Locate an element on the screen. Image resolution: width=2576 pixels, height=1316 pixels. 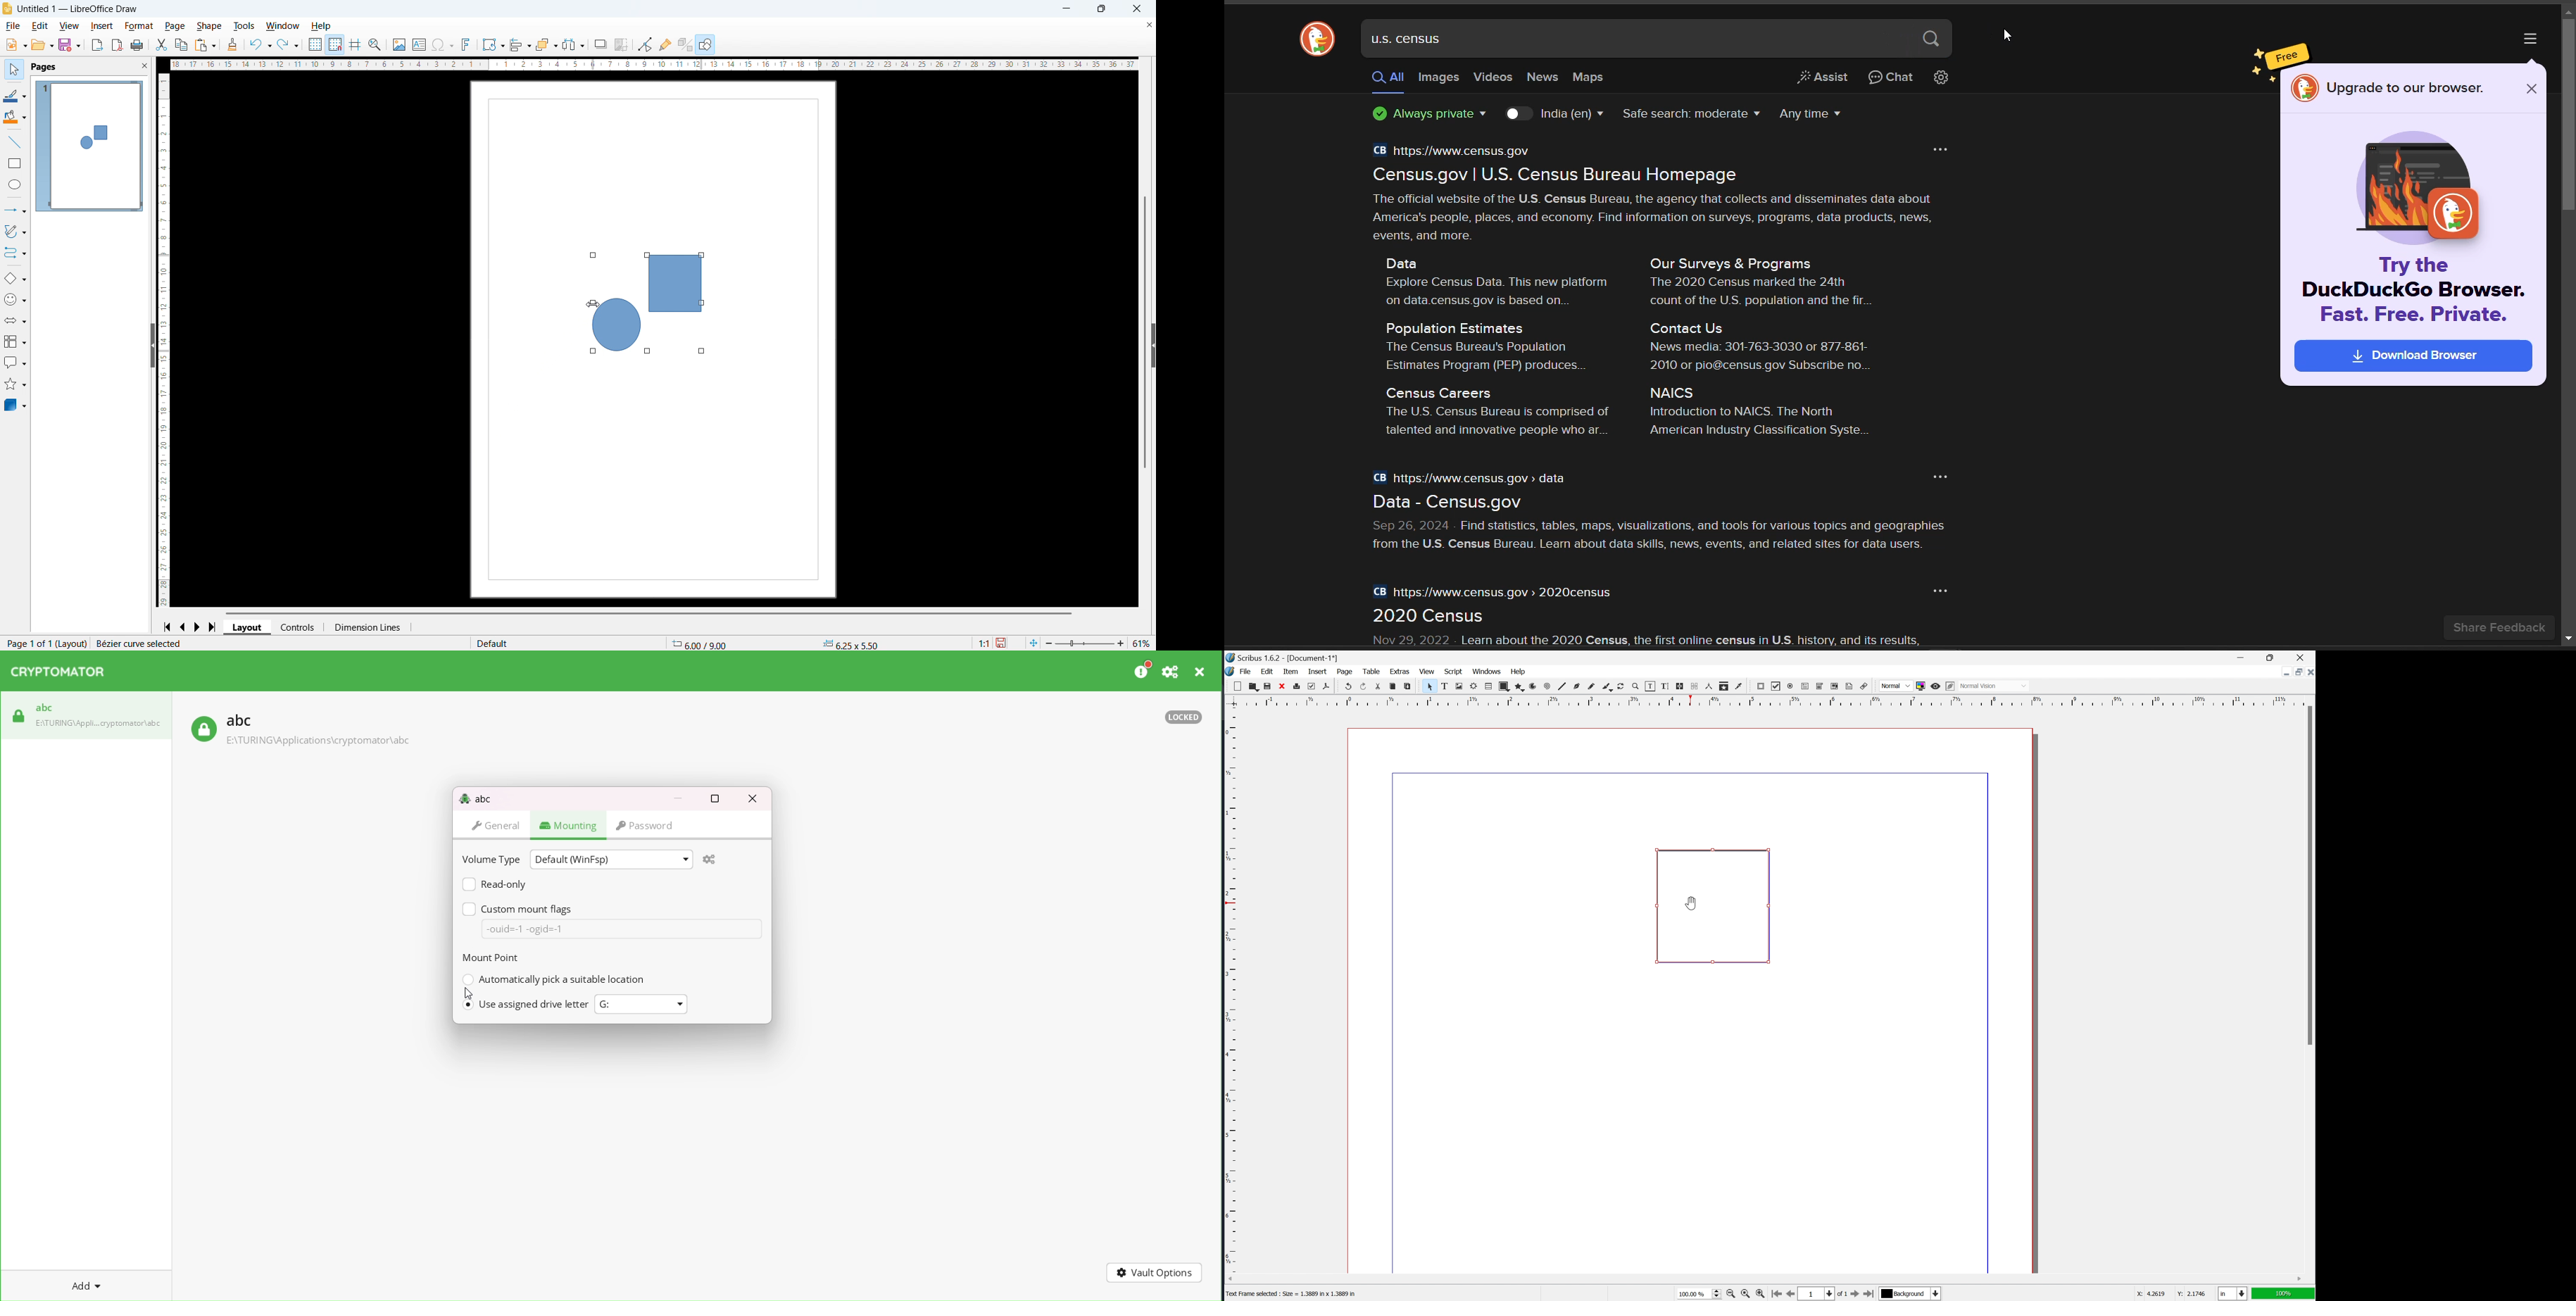
Close  is located at coordinates (1137, 9).